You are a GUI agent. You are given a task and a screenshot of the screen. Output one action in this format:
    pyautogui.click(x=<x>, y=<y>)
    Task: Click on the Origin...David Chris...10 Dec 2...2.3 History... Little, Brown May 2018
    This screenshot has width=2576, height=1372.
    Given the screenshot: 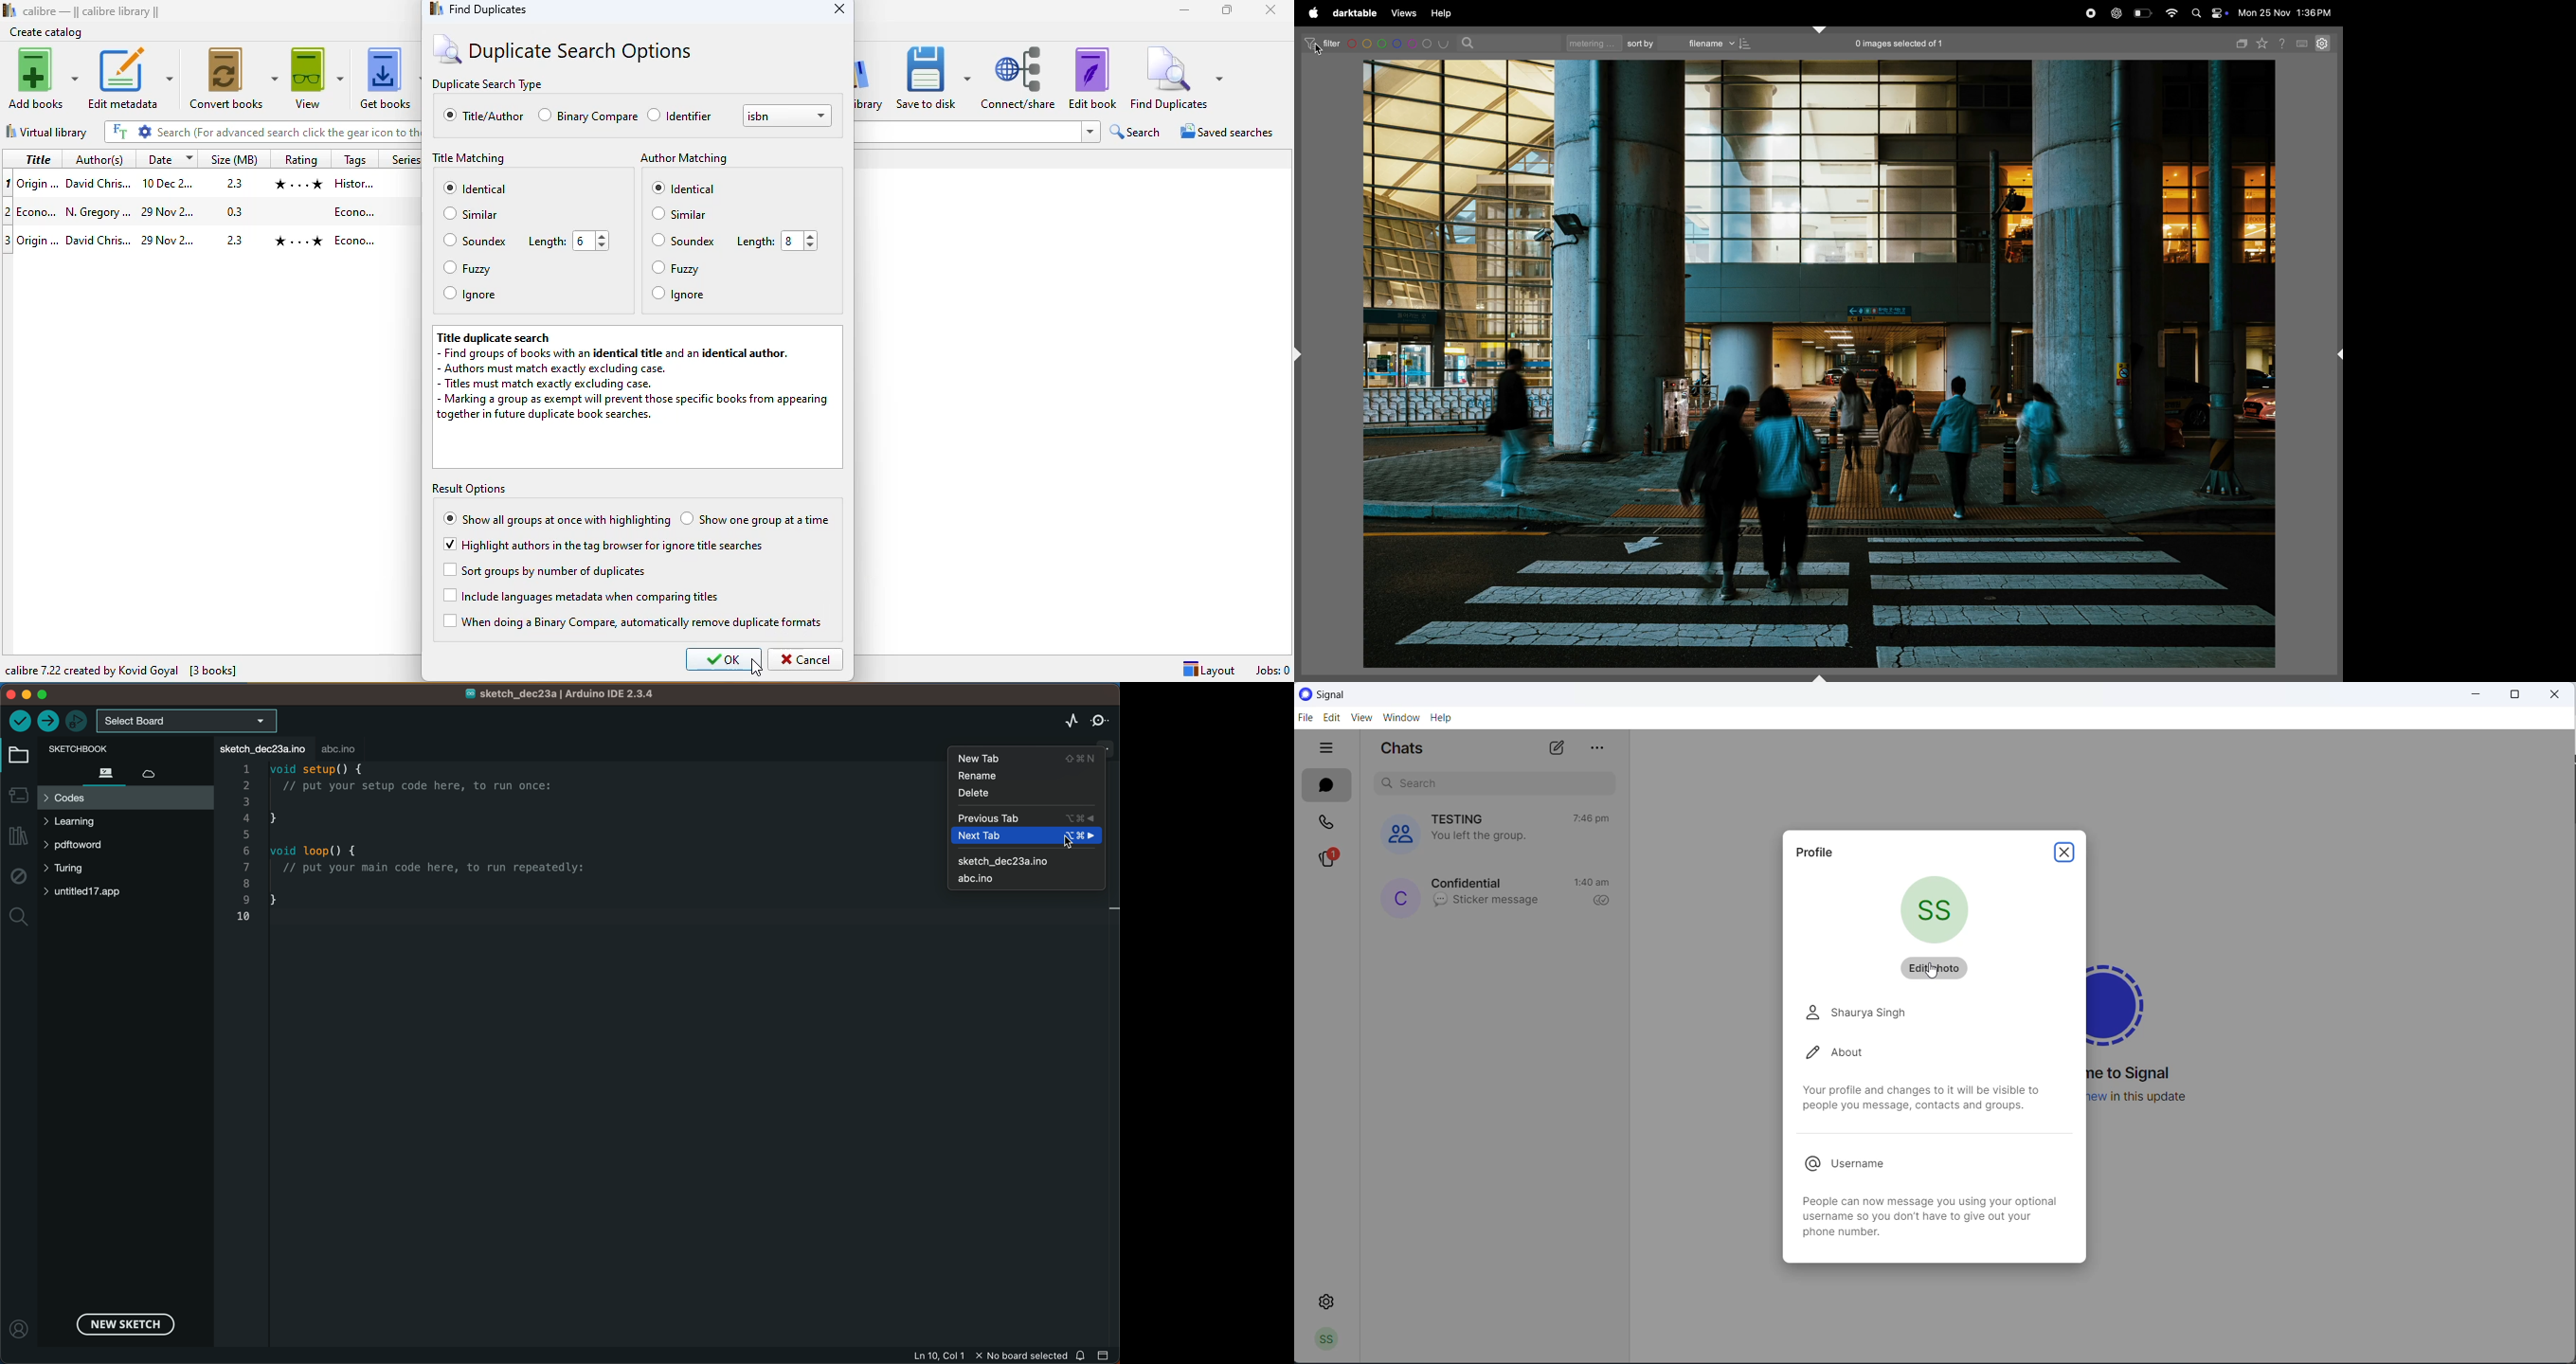 What is the action you would take?
    pyautogui.click(x=216, y=183)
    